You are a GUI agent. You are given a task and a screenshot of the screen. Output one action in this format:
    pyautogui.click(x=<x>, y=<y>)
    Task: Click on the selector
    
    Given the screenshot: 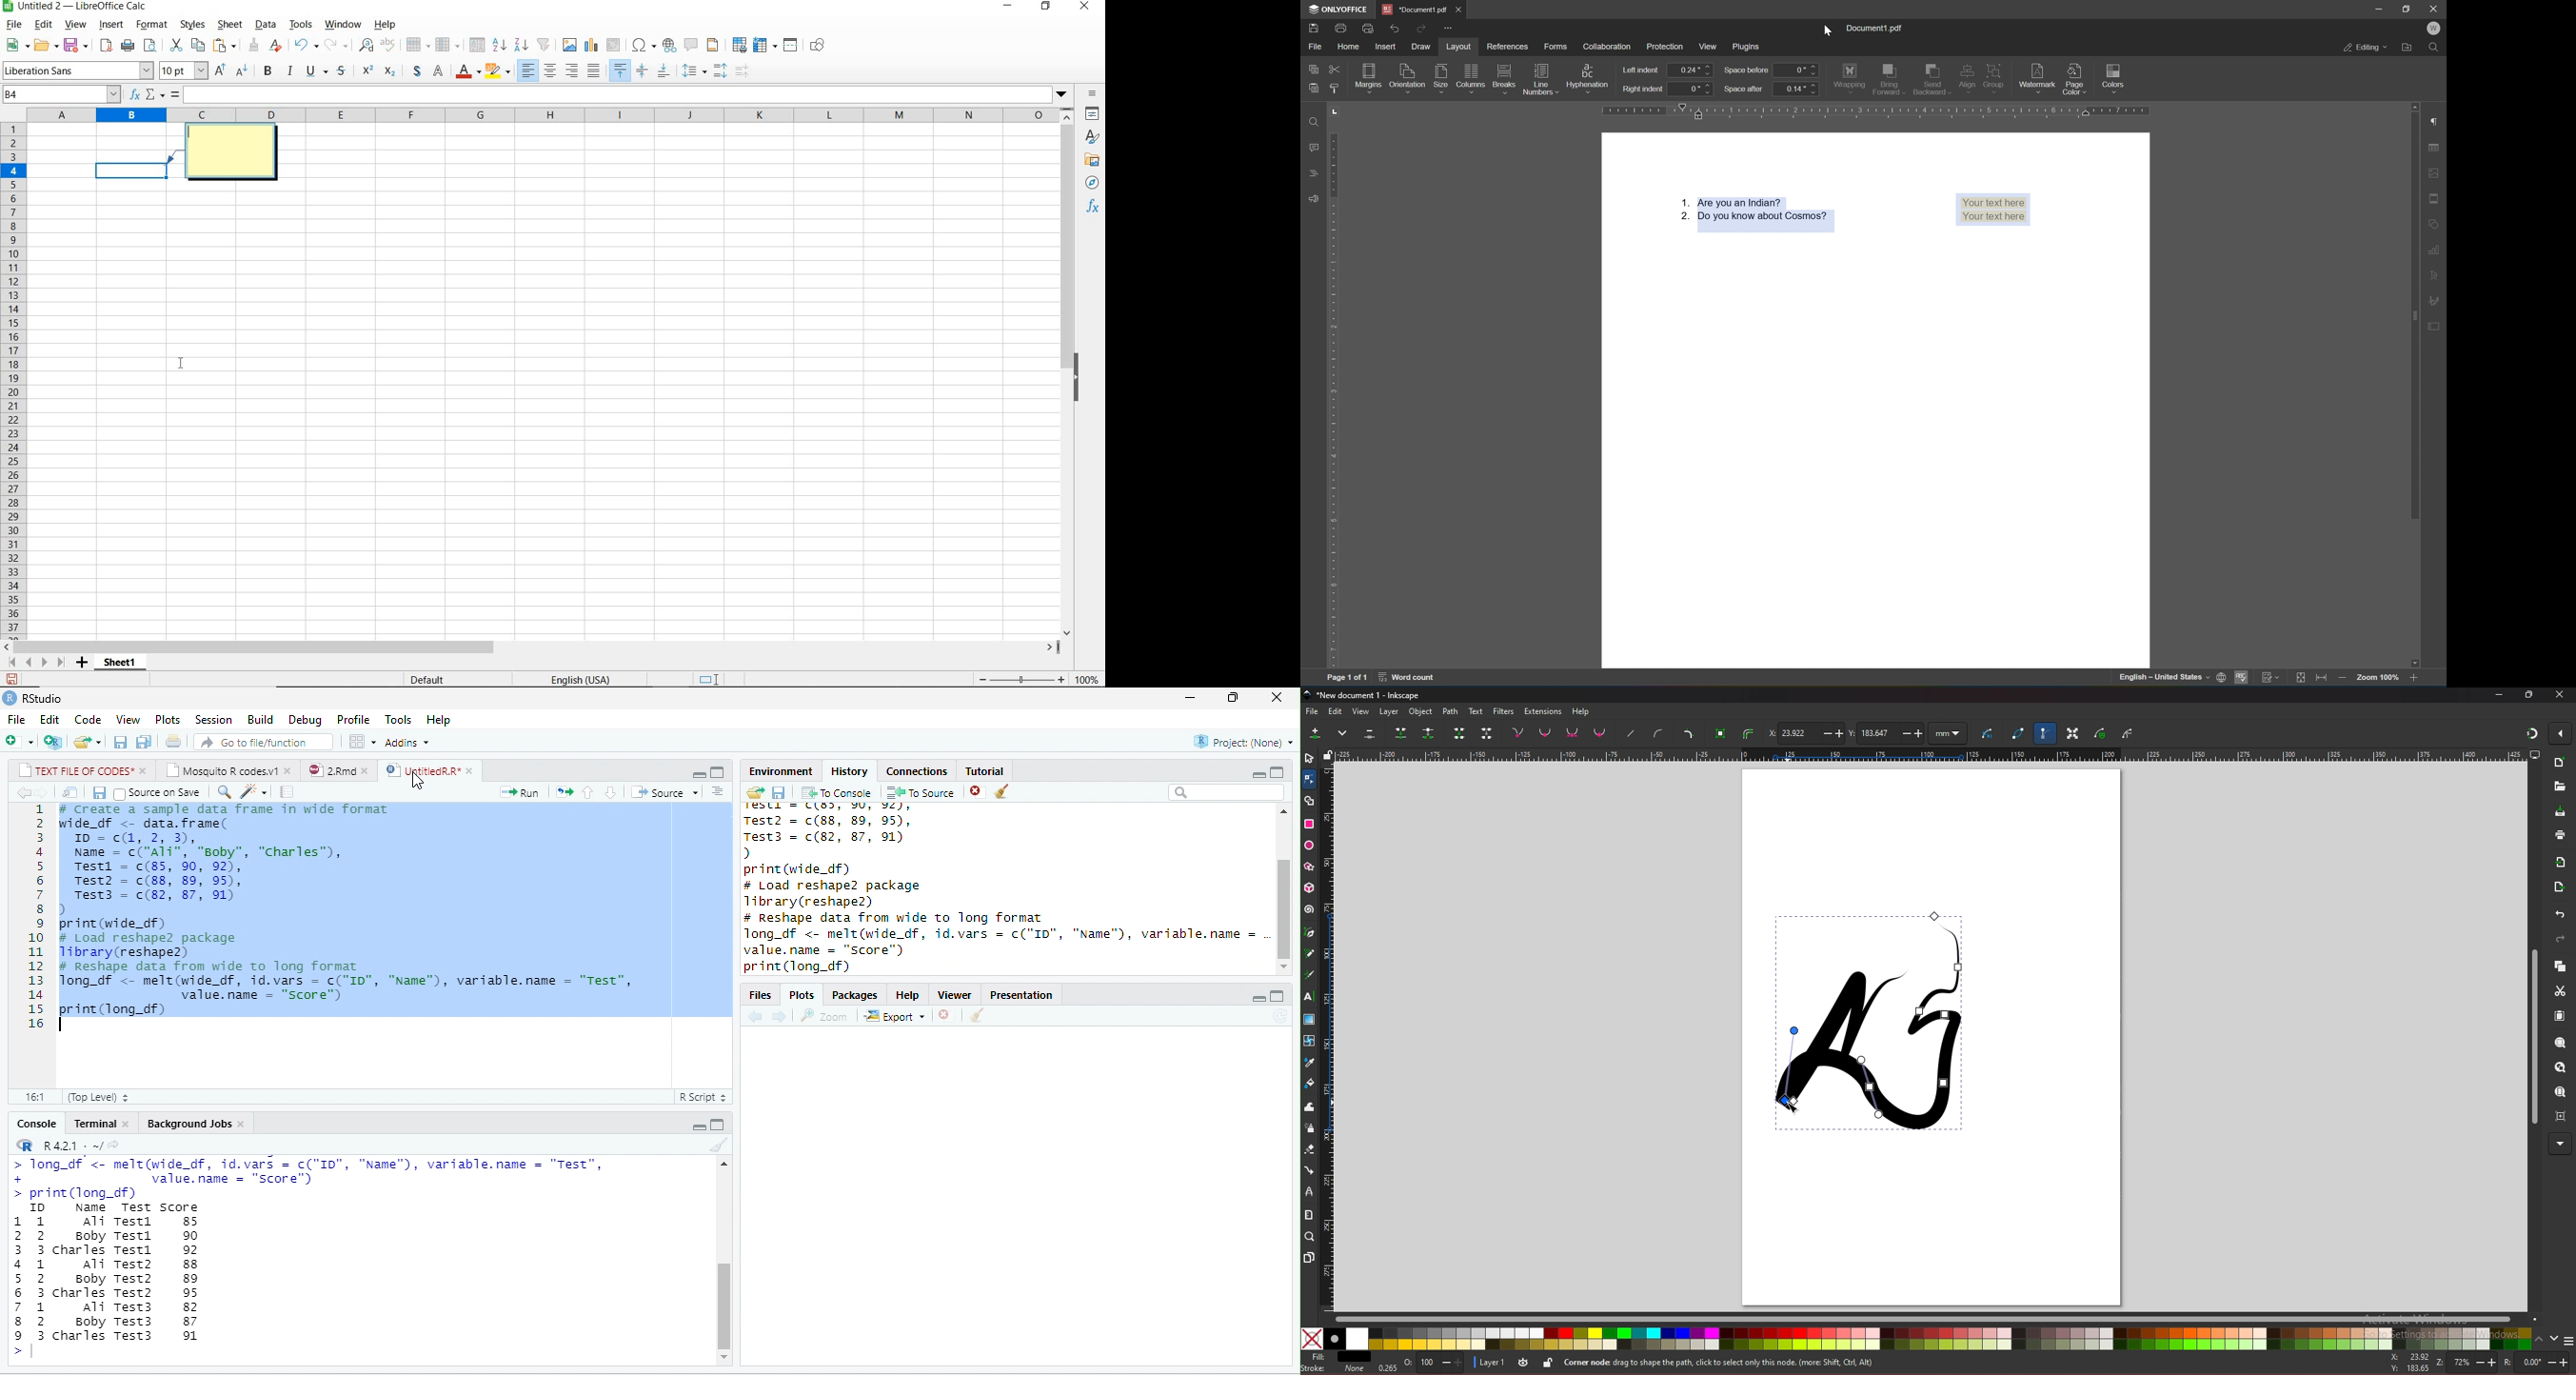 What is the action you would take?
    pyautogui.click(x=1309, y=758)
    